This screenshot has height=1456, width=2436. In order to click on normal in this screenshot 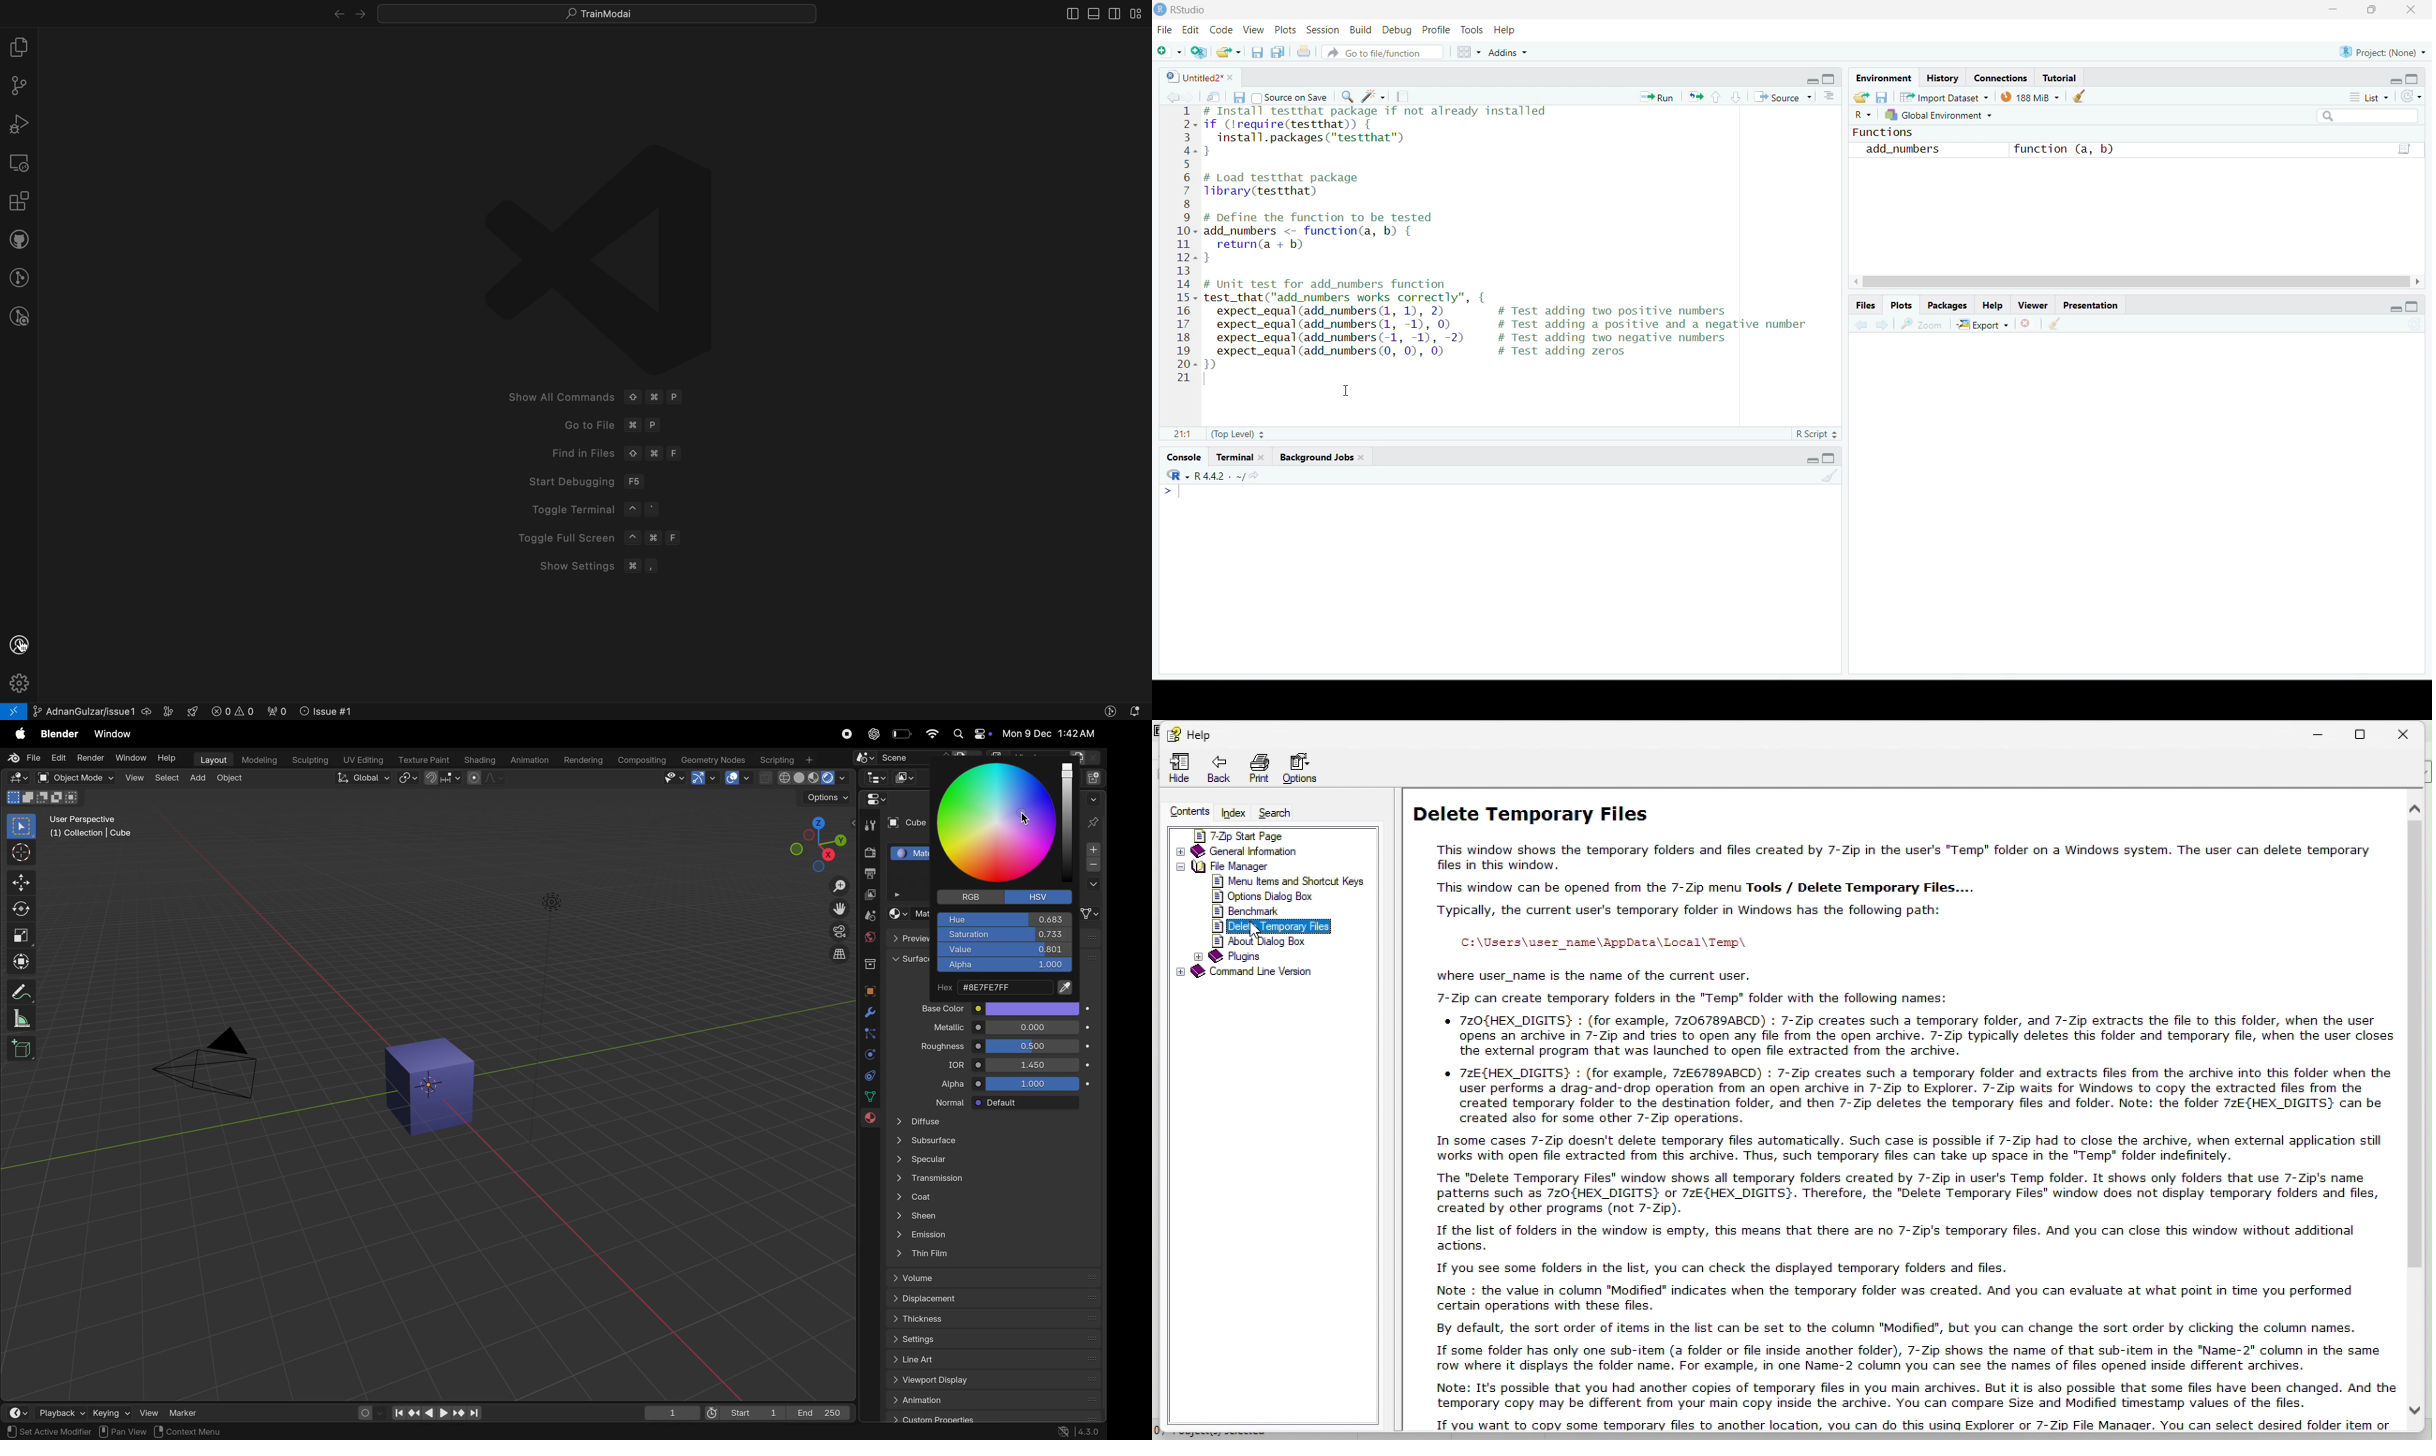, I will do `click(941, 1101)`.